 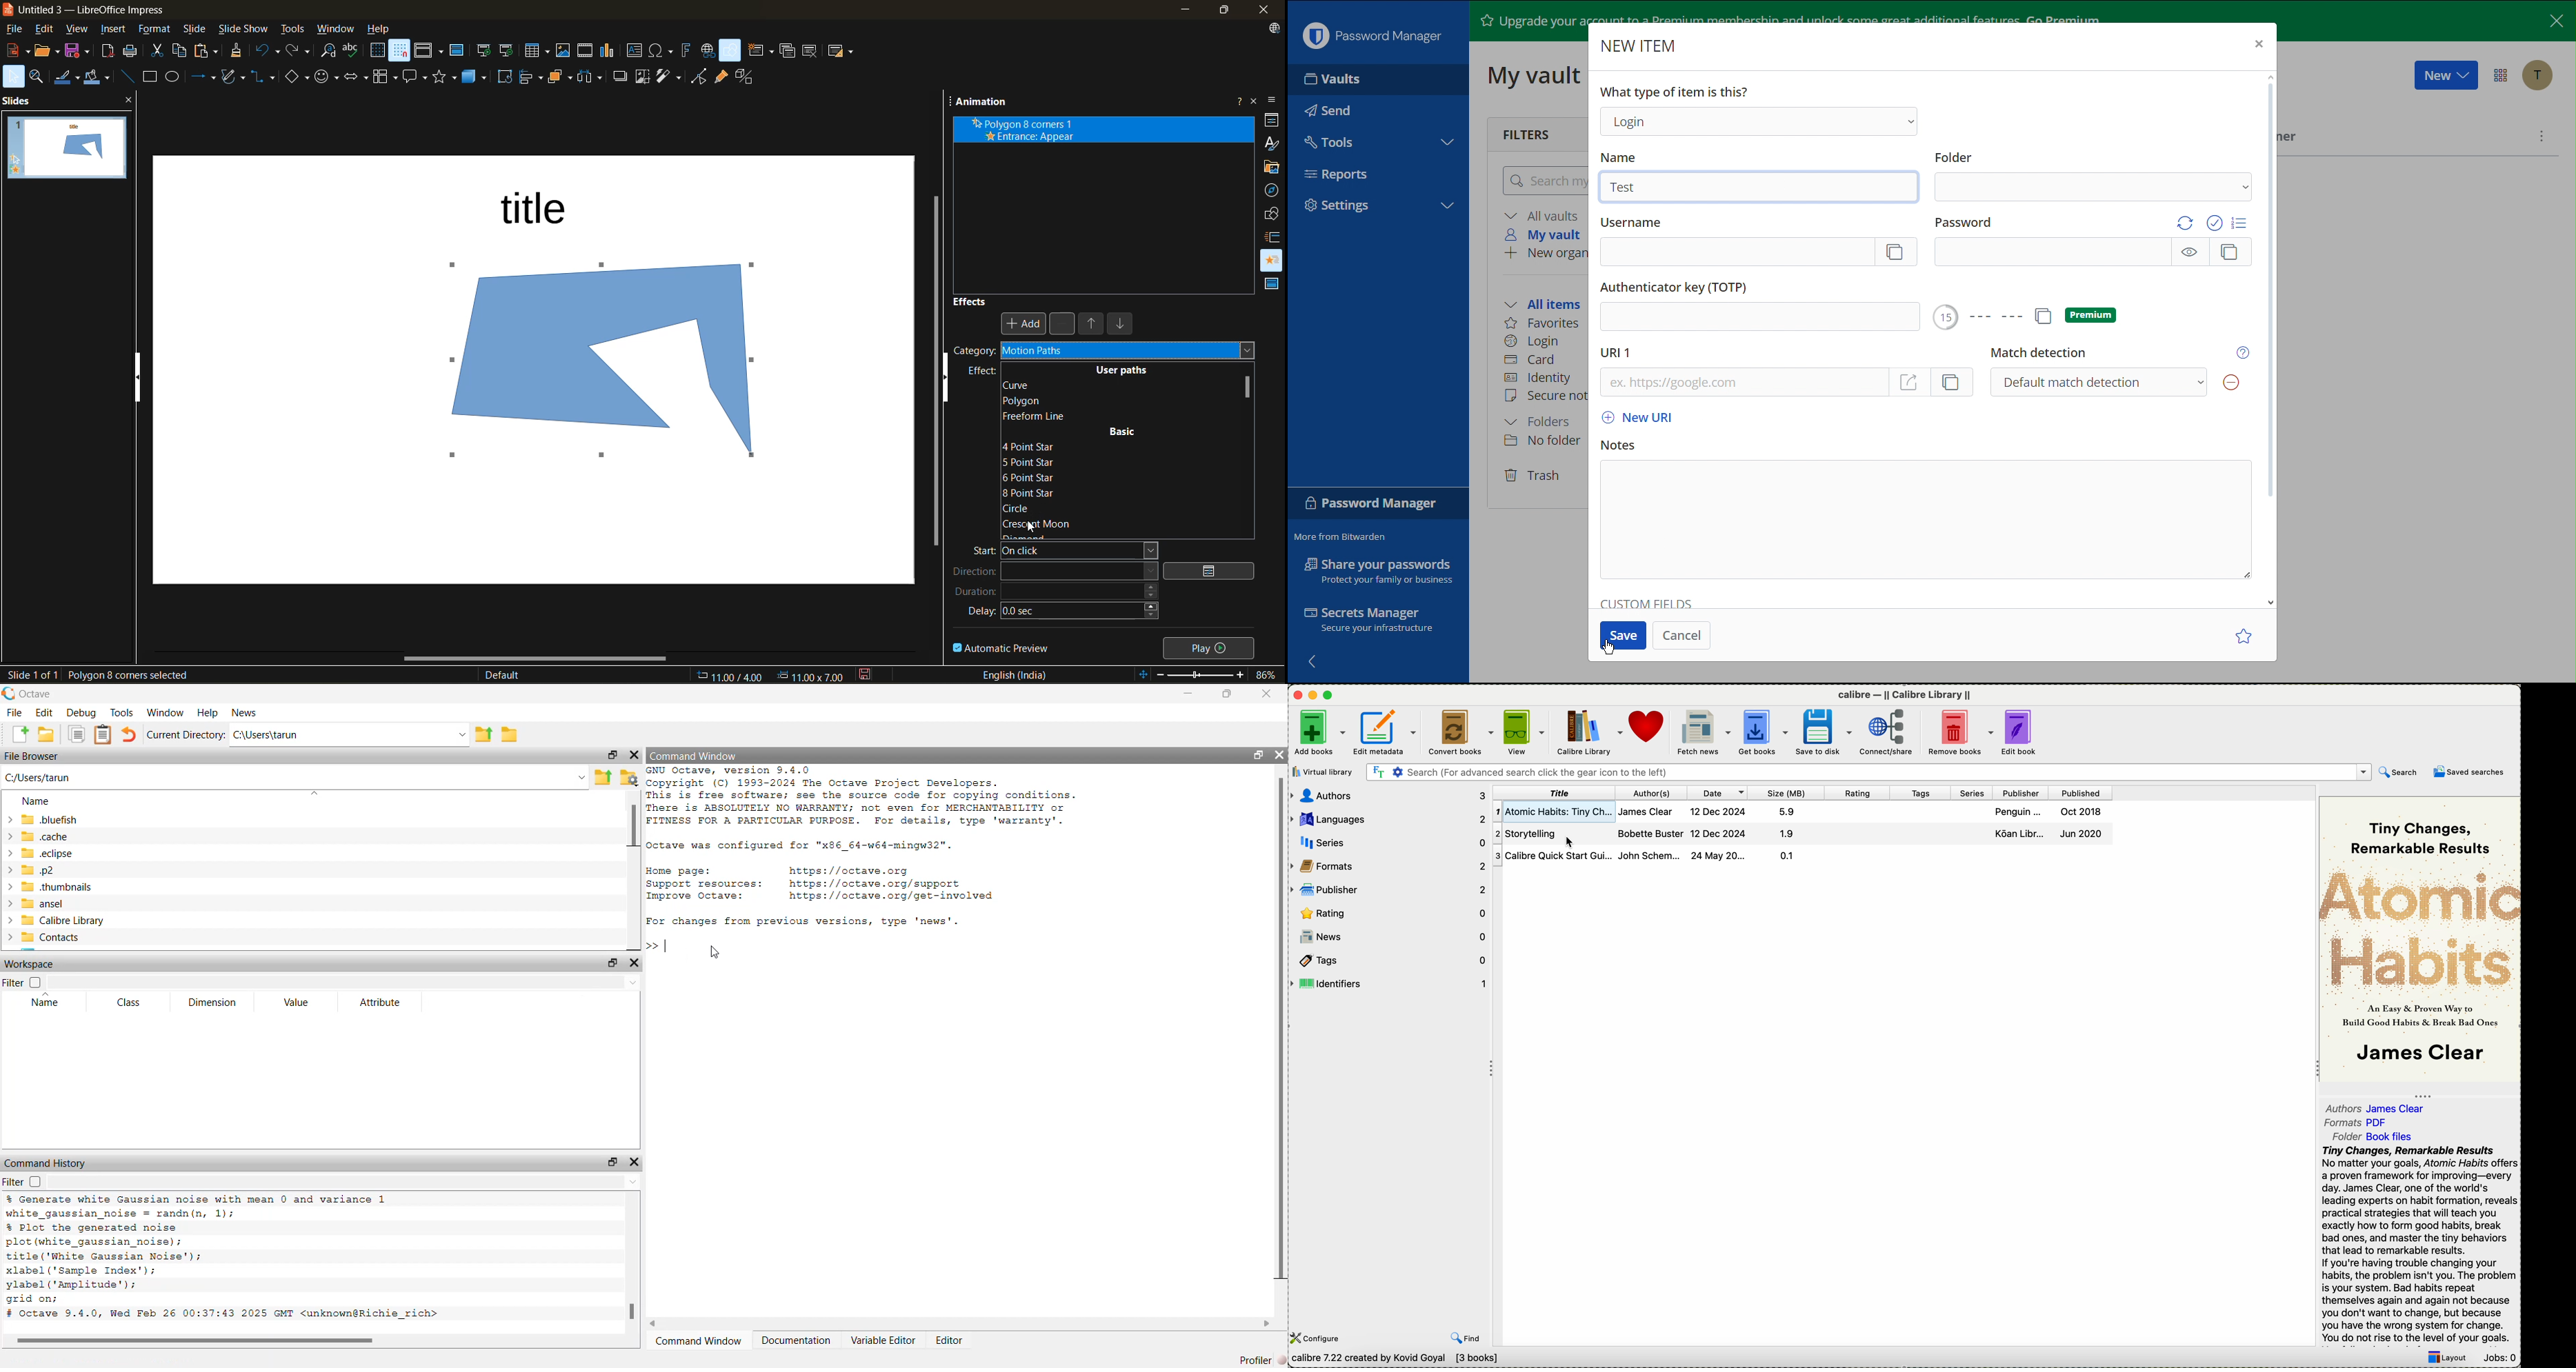 I want to click on cover book preview, so click(x=2420, y=938).